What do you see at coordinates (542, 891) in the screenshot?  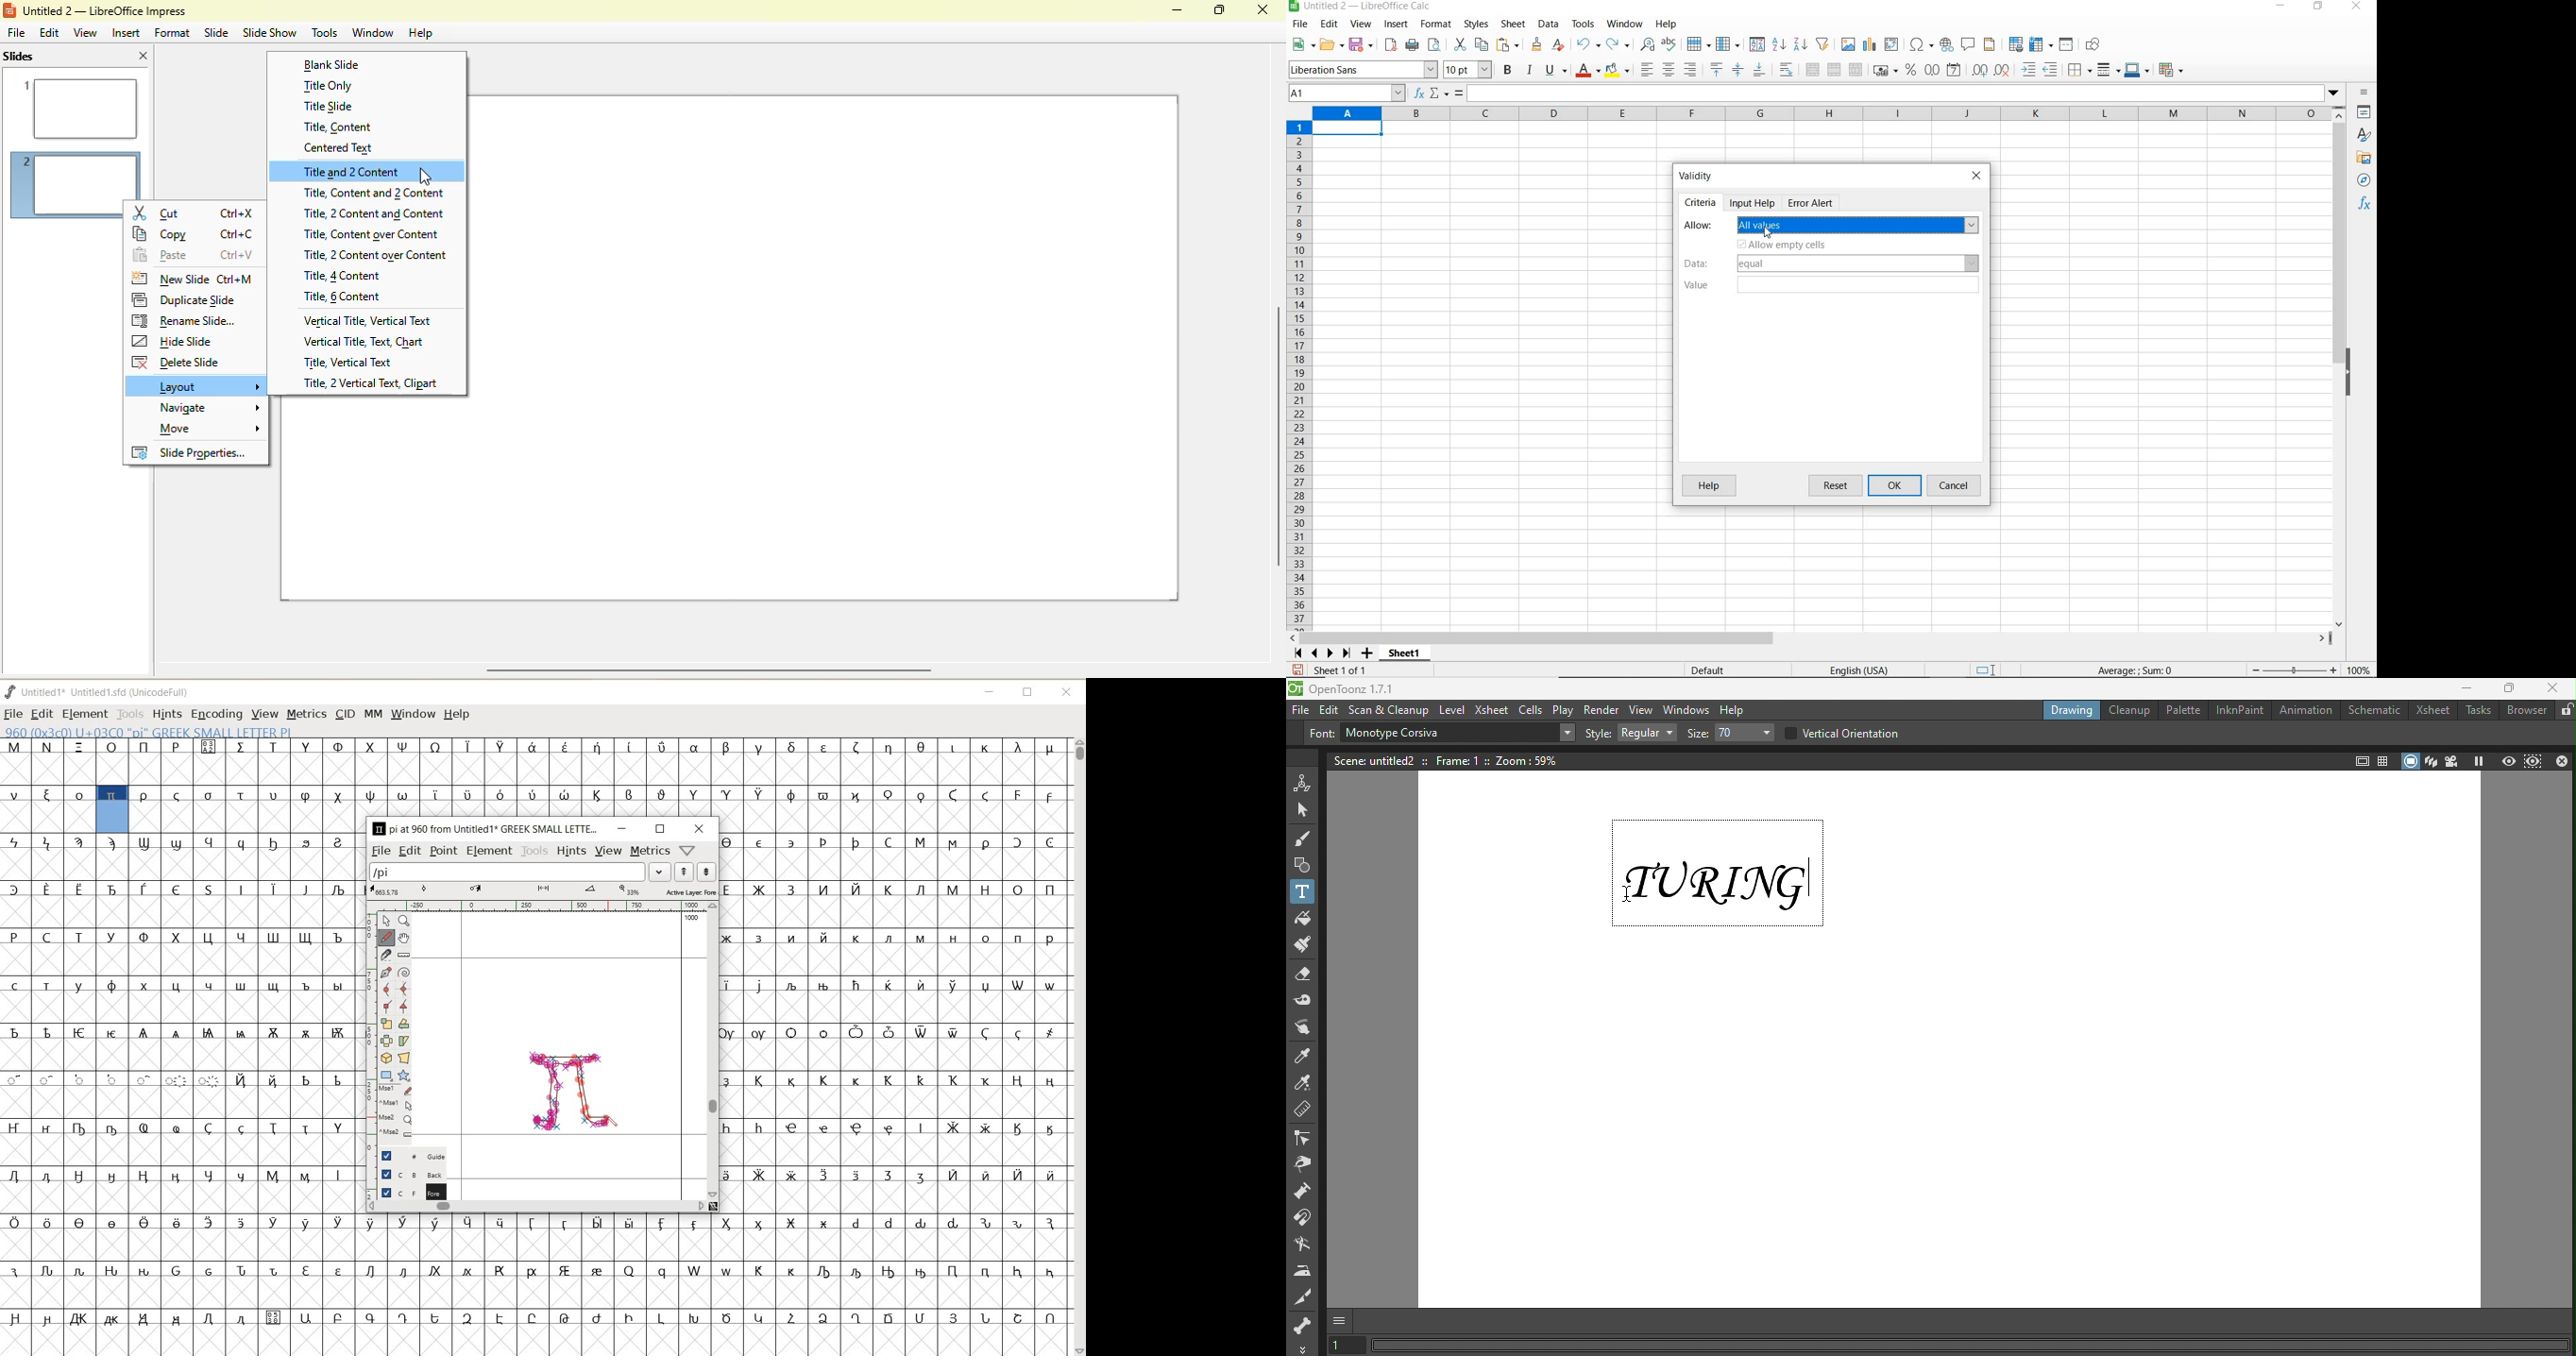 I see `ACTIVE LAYER` at bounding box center [542, 891].